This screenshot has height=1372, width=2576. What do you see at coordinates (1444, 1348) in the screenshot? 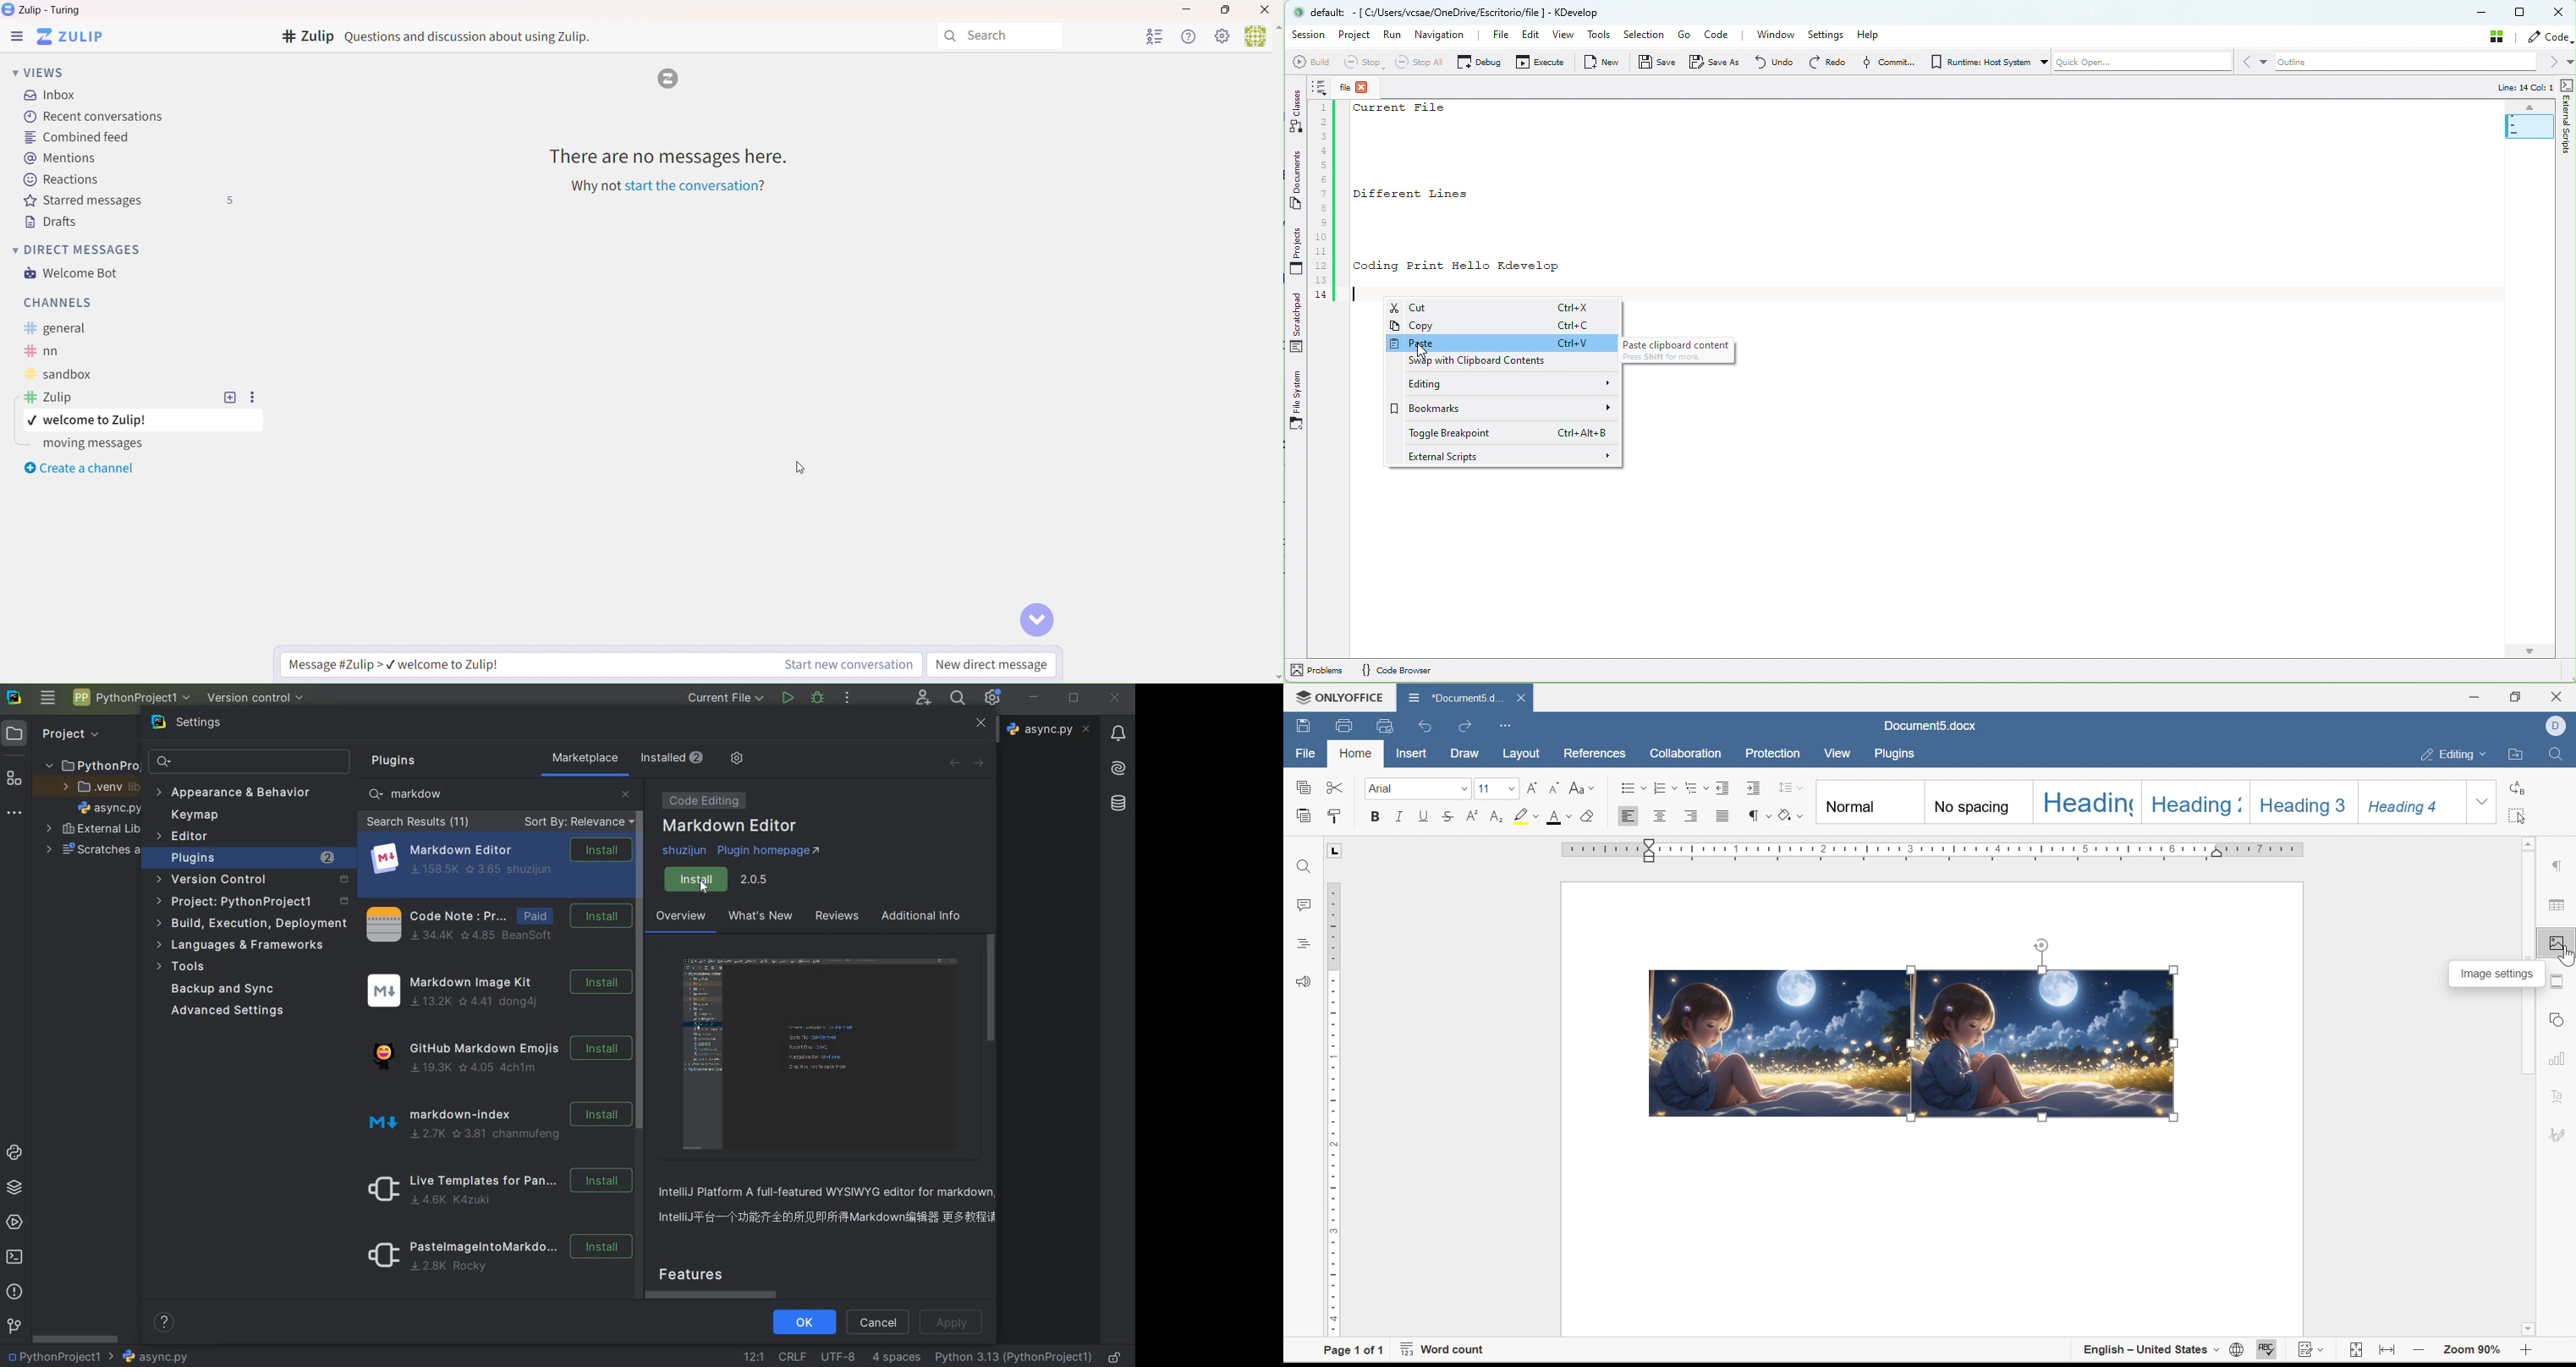
I see `word count` at bounding box center [1444, 1348].